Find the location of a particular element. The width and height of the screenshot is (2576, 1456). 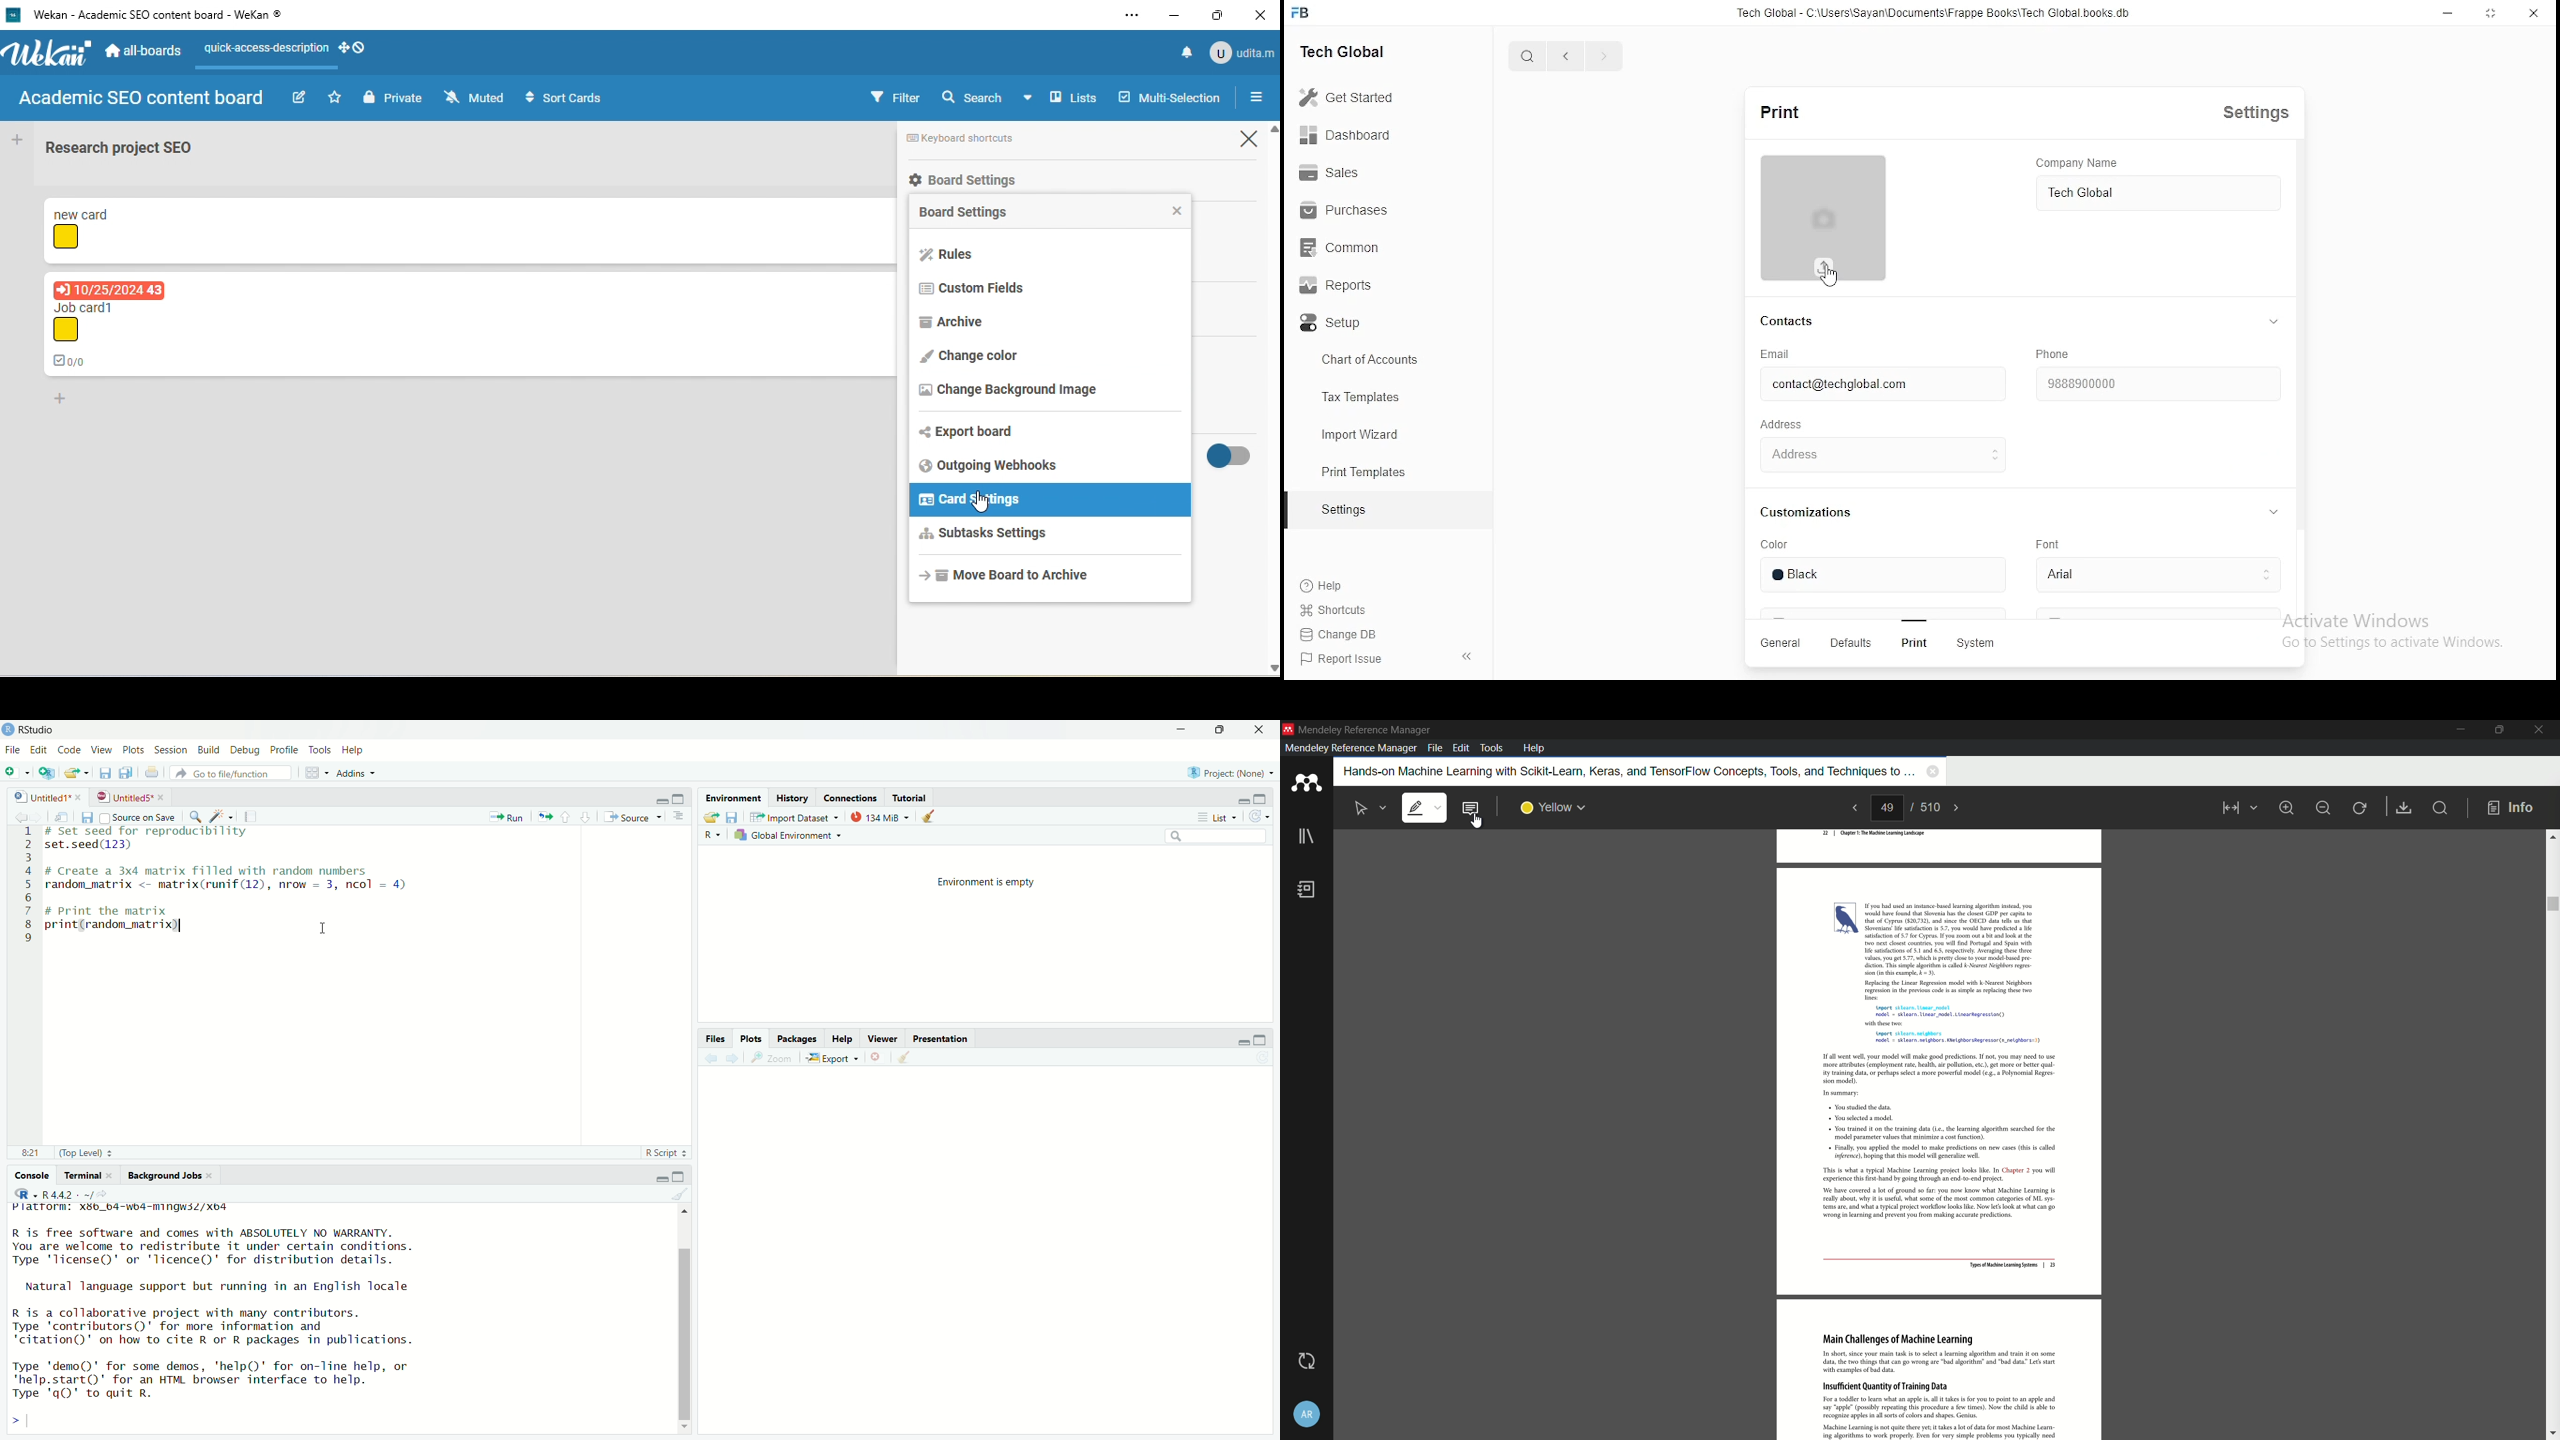

Profile is located at coordinates (283, 748).